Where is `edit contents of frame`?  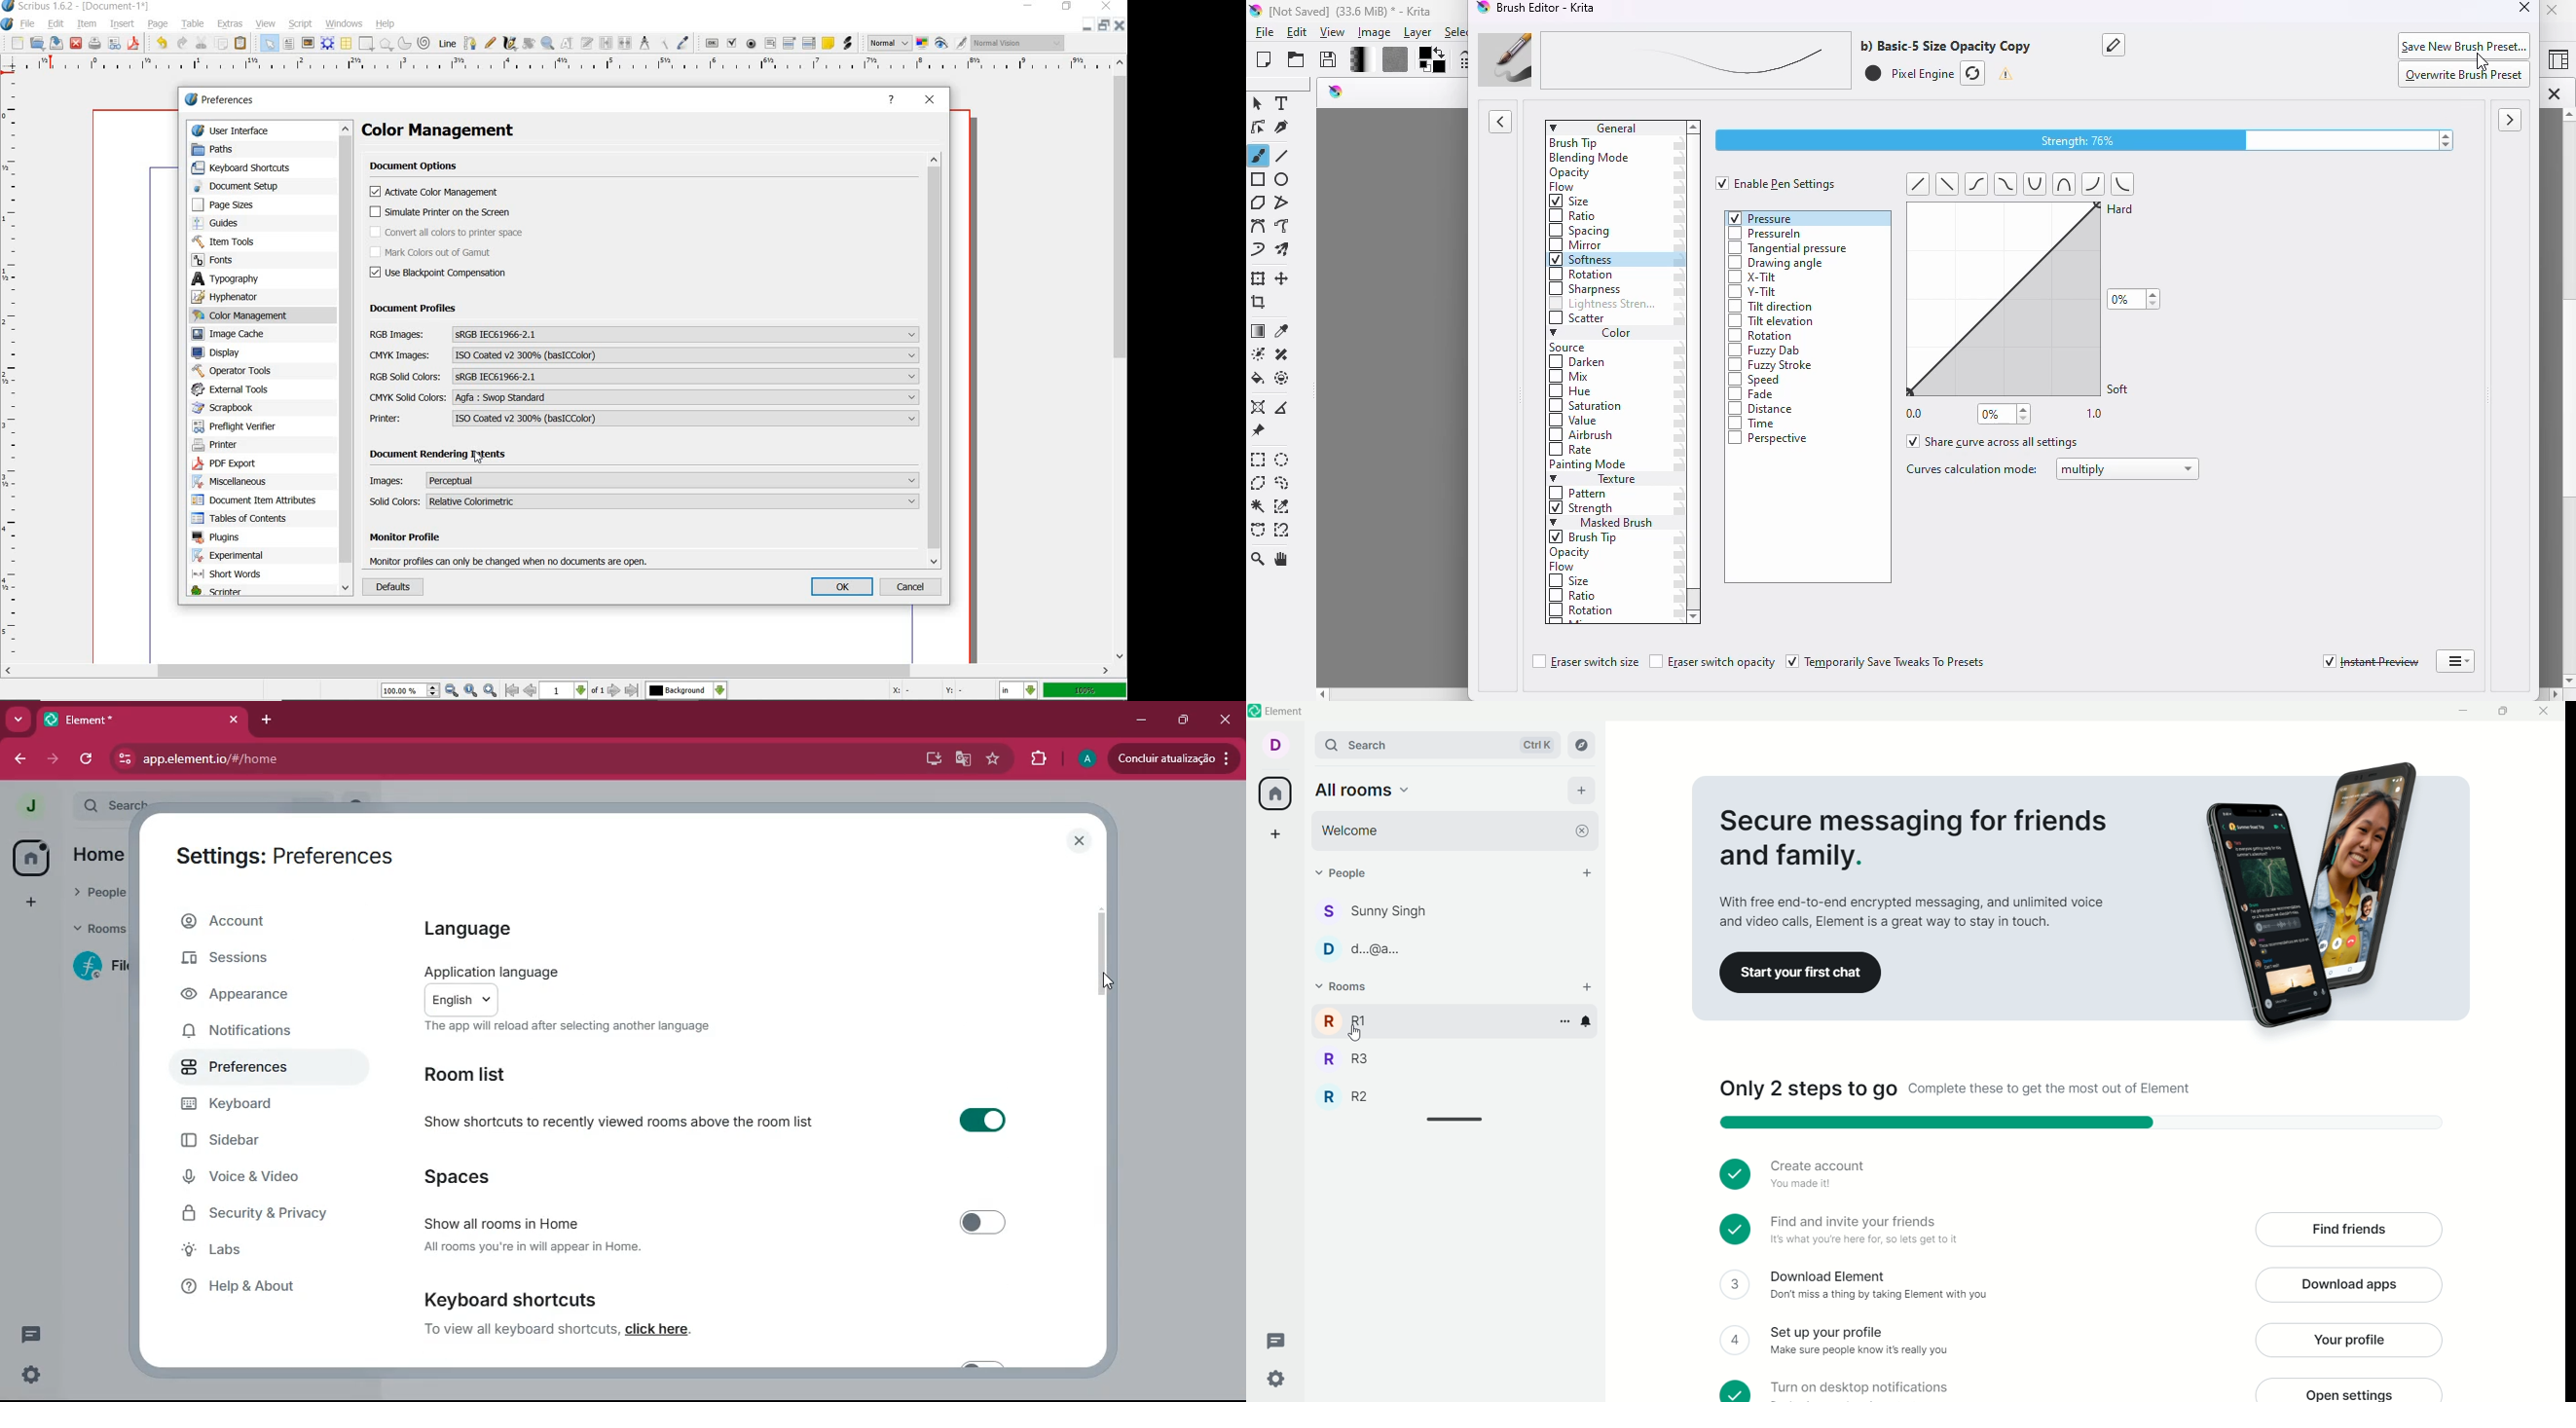
edit contents of frame is located at coordinates (567, 42).